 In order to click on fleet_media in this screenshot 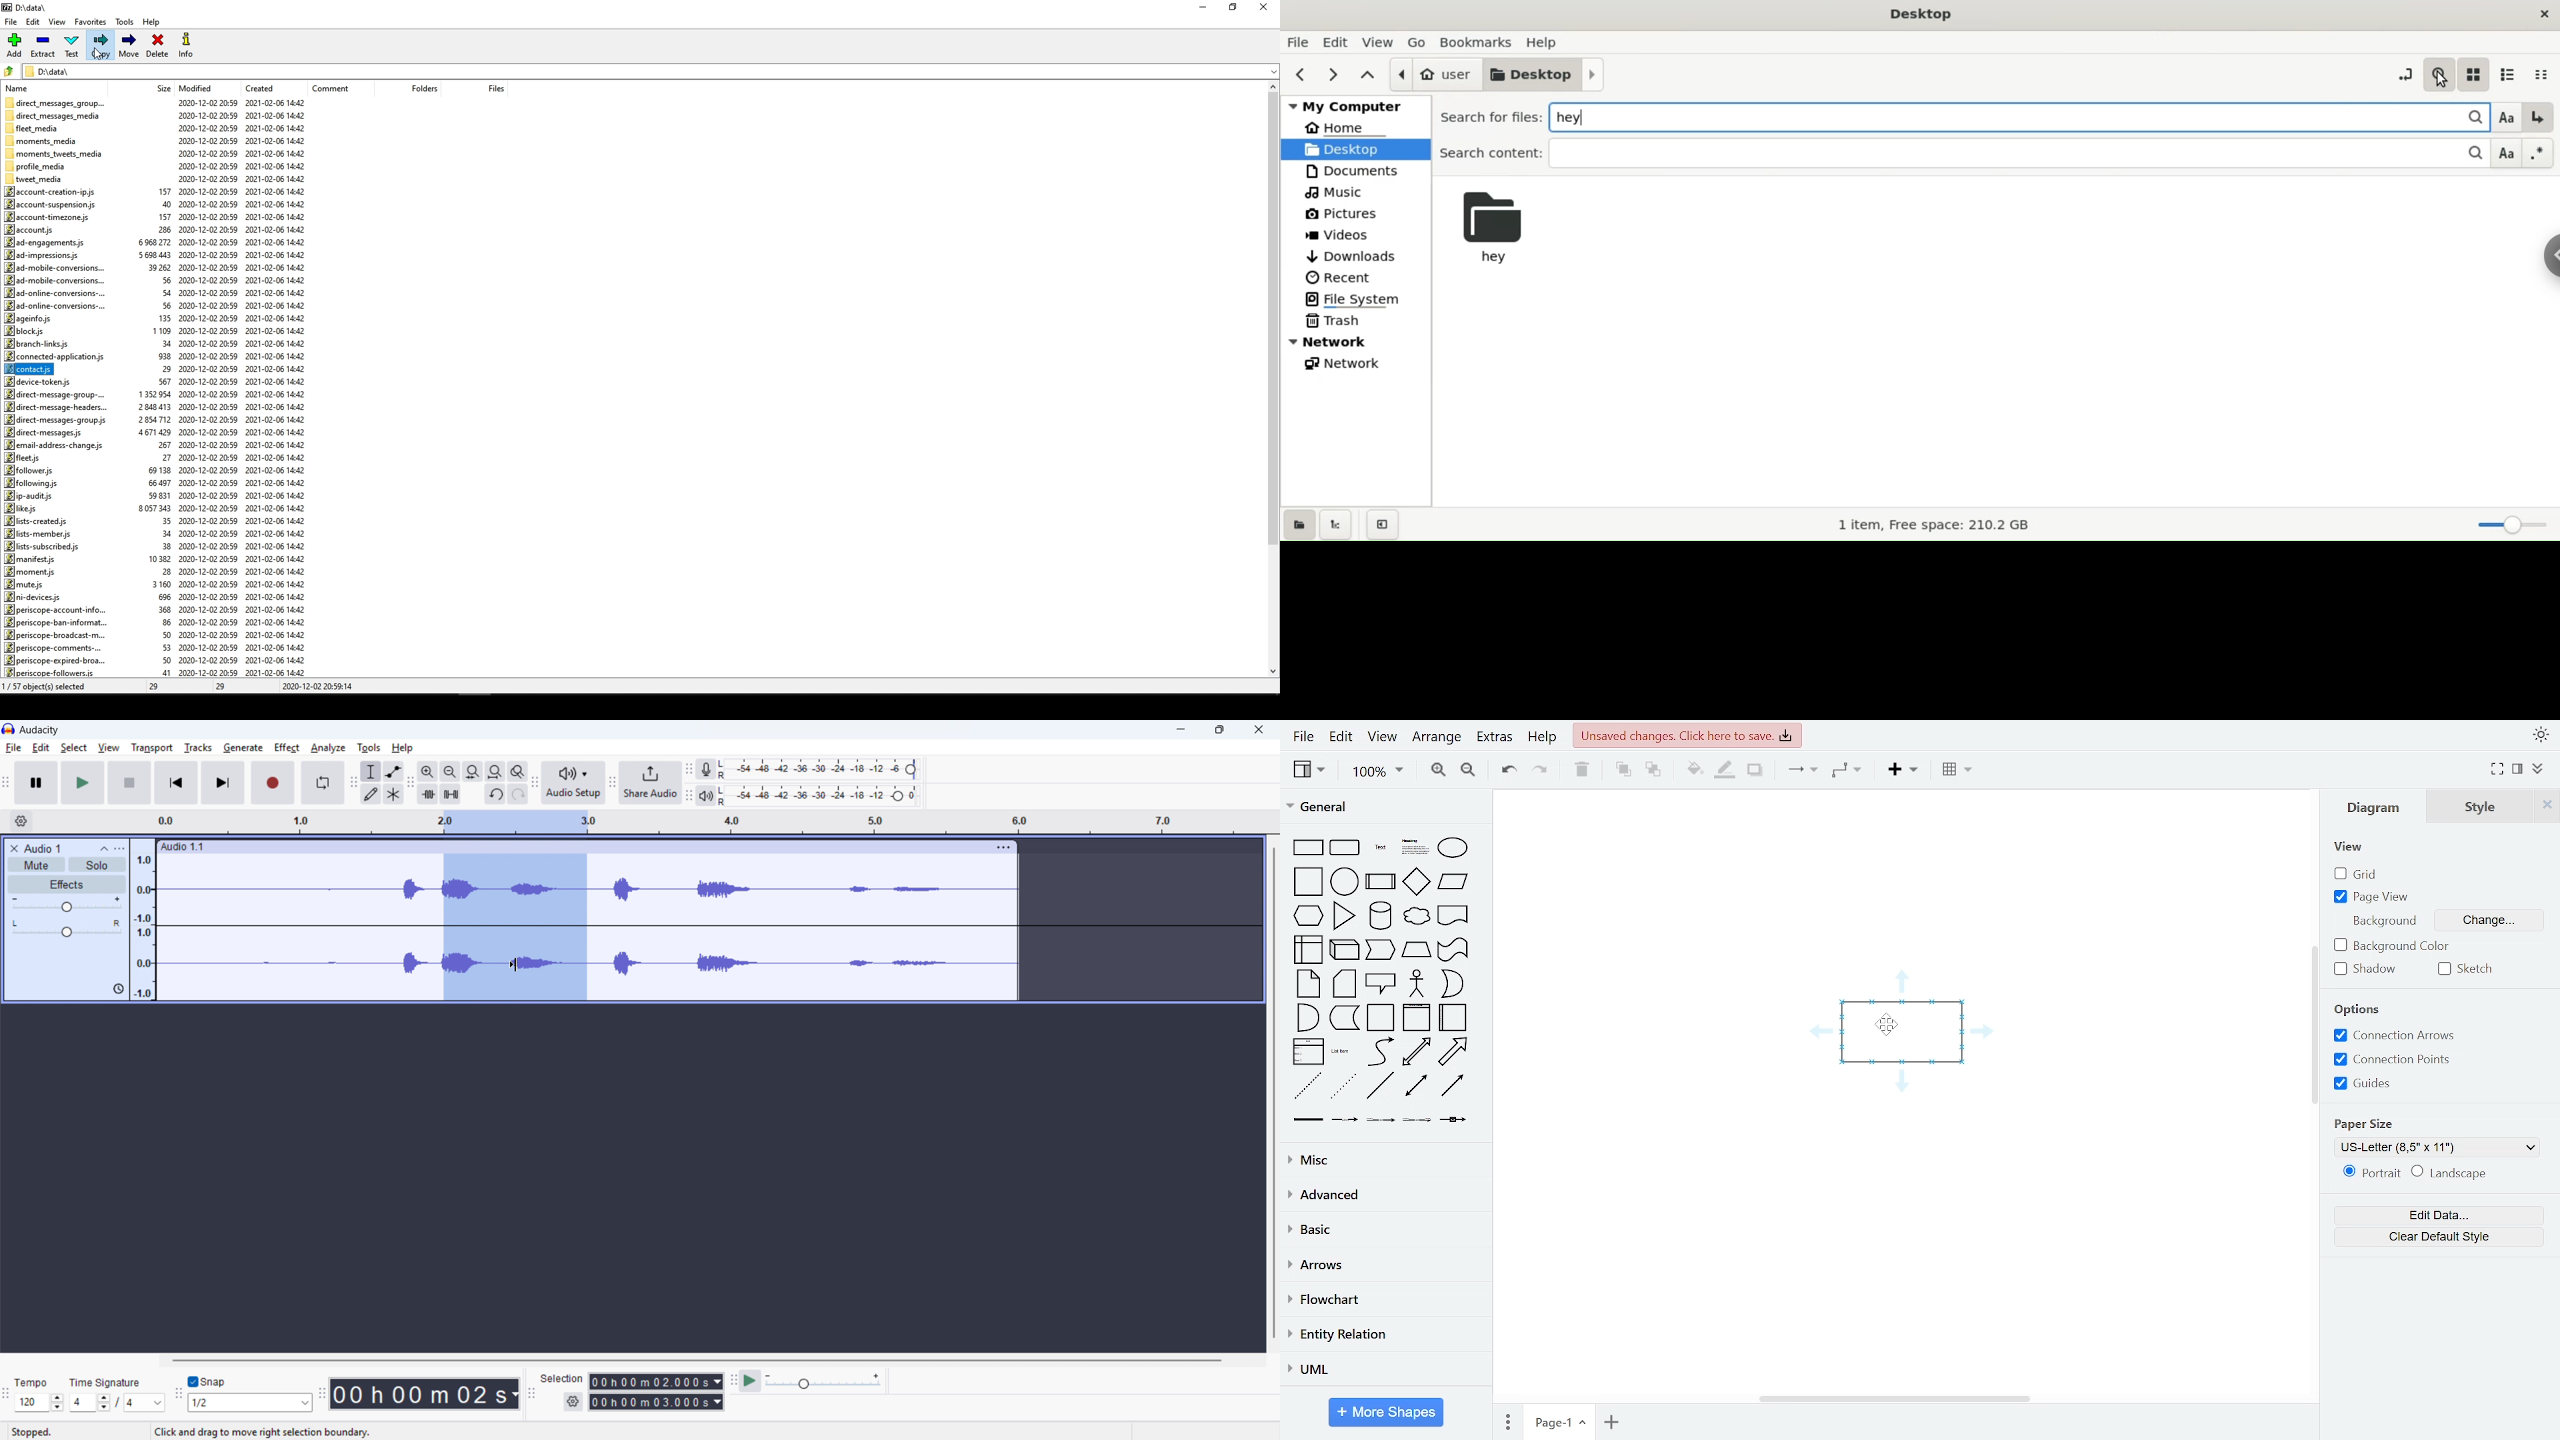, I will do `click(34, 127)`.